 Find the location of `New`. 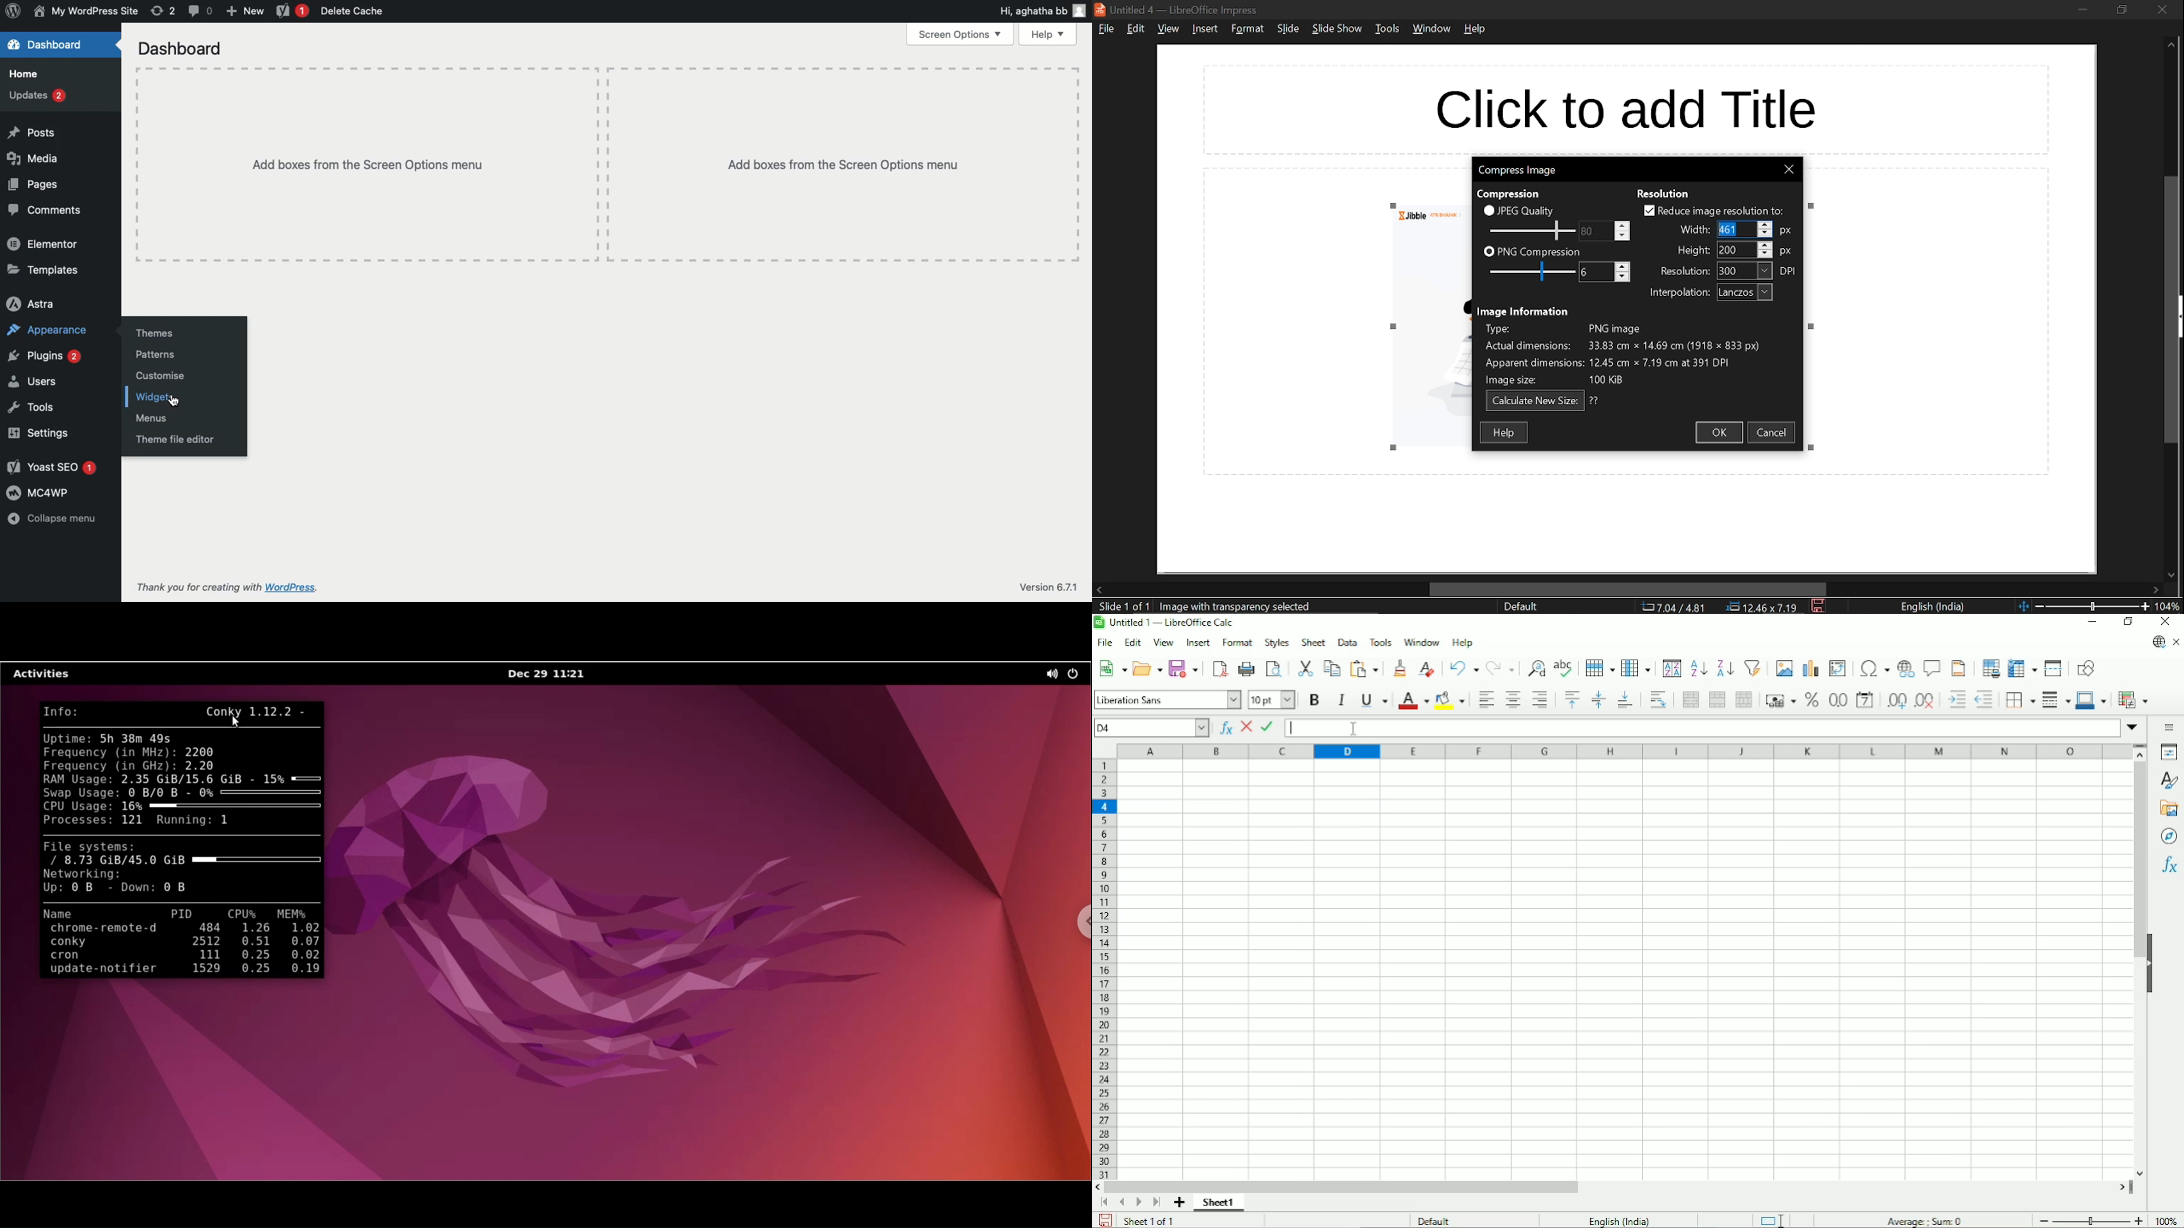

New is located at coordinates (247, 11).